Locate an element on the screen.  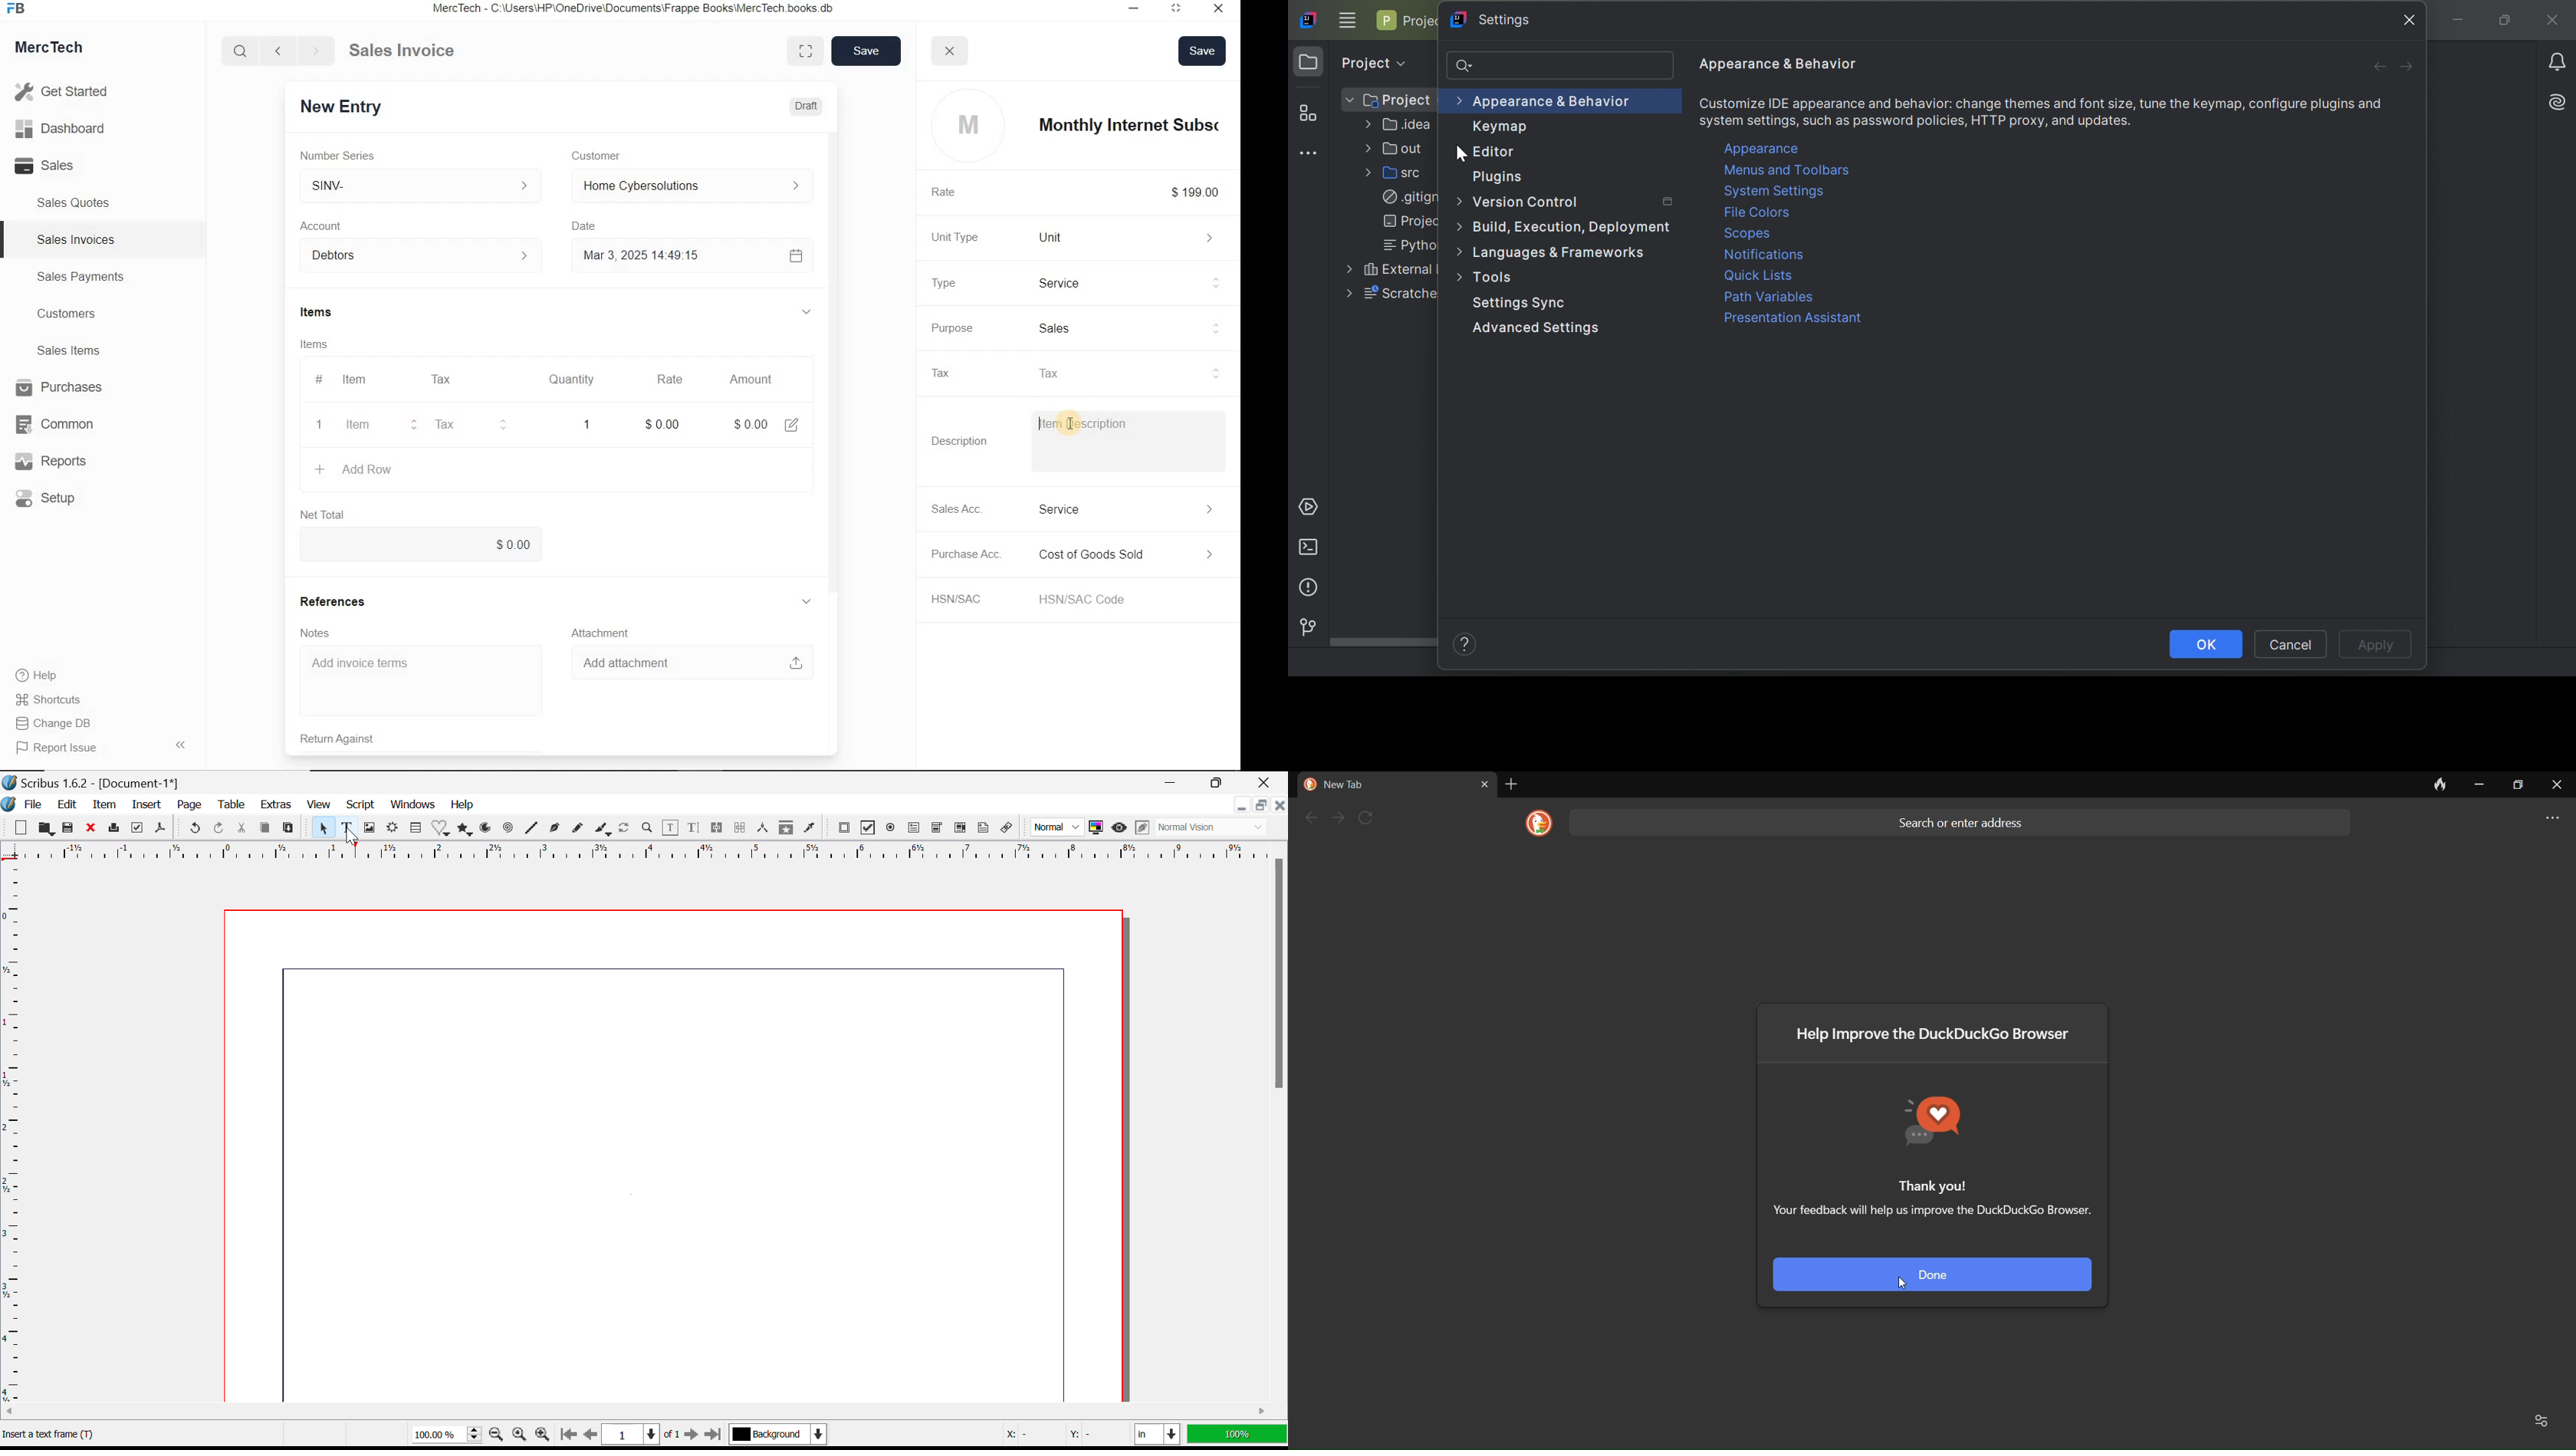
View is located at coordinates (319, 806).